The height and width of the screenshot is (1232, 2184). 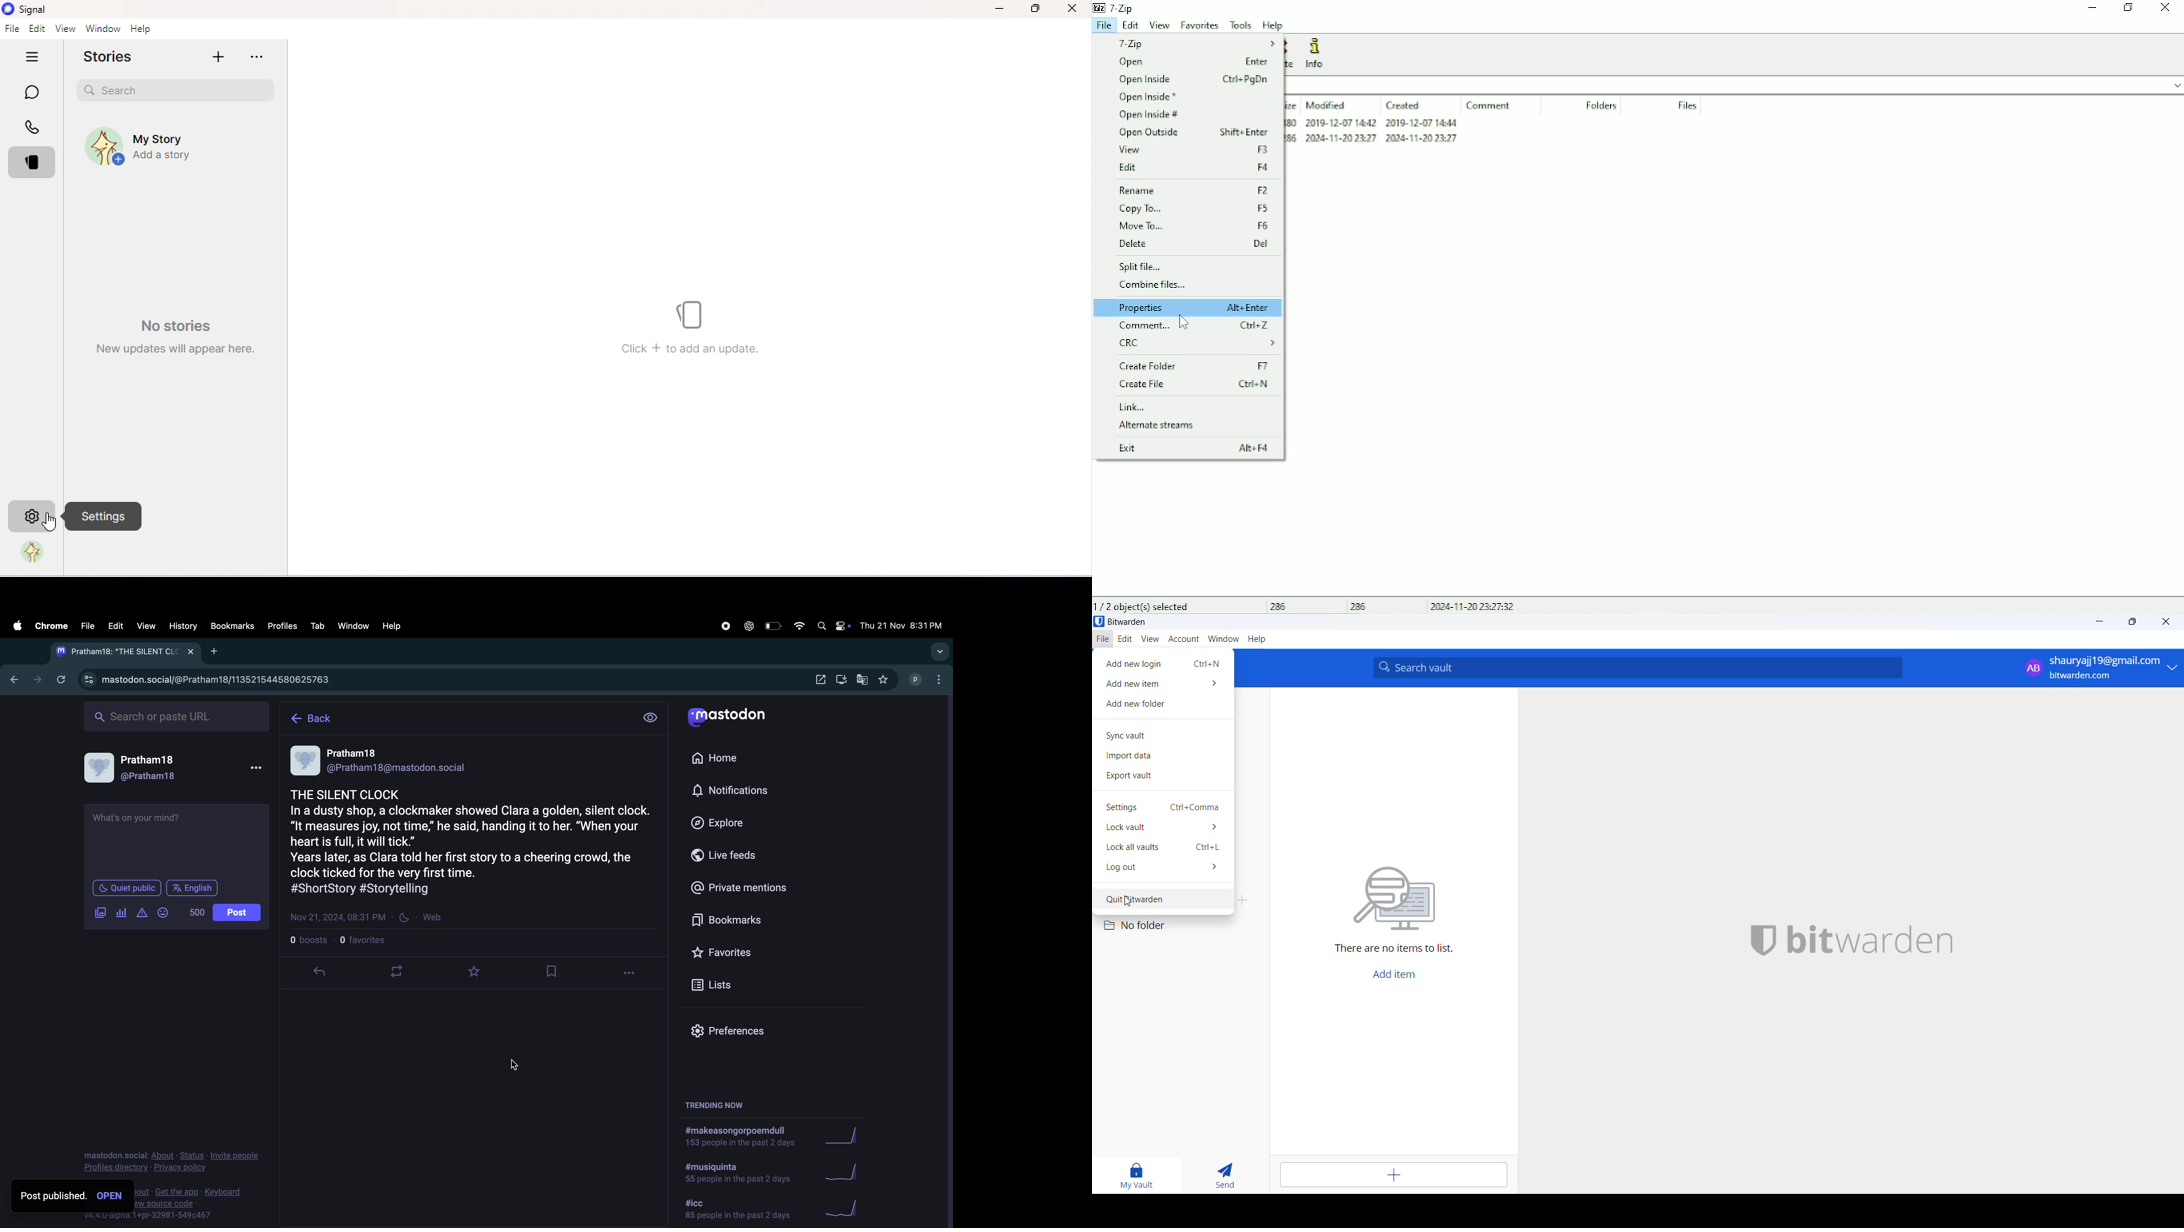 I want to click on user, so click(x=153, y=759).